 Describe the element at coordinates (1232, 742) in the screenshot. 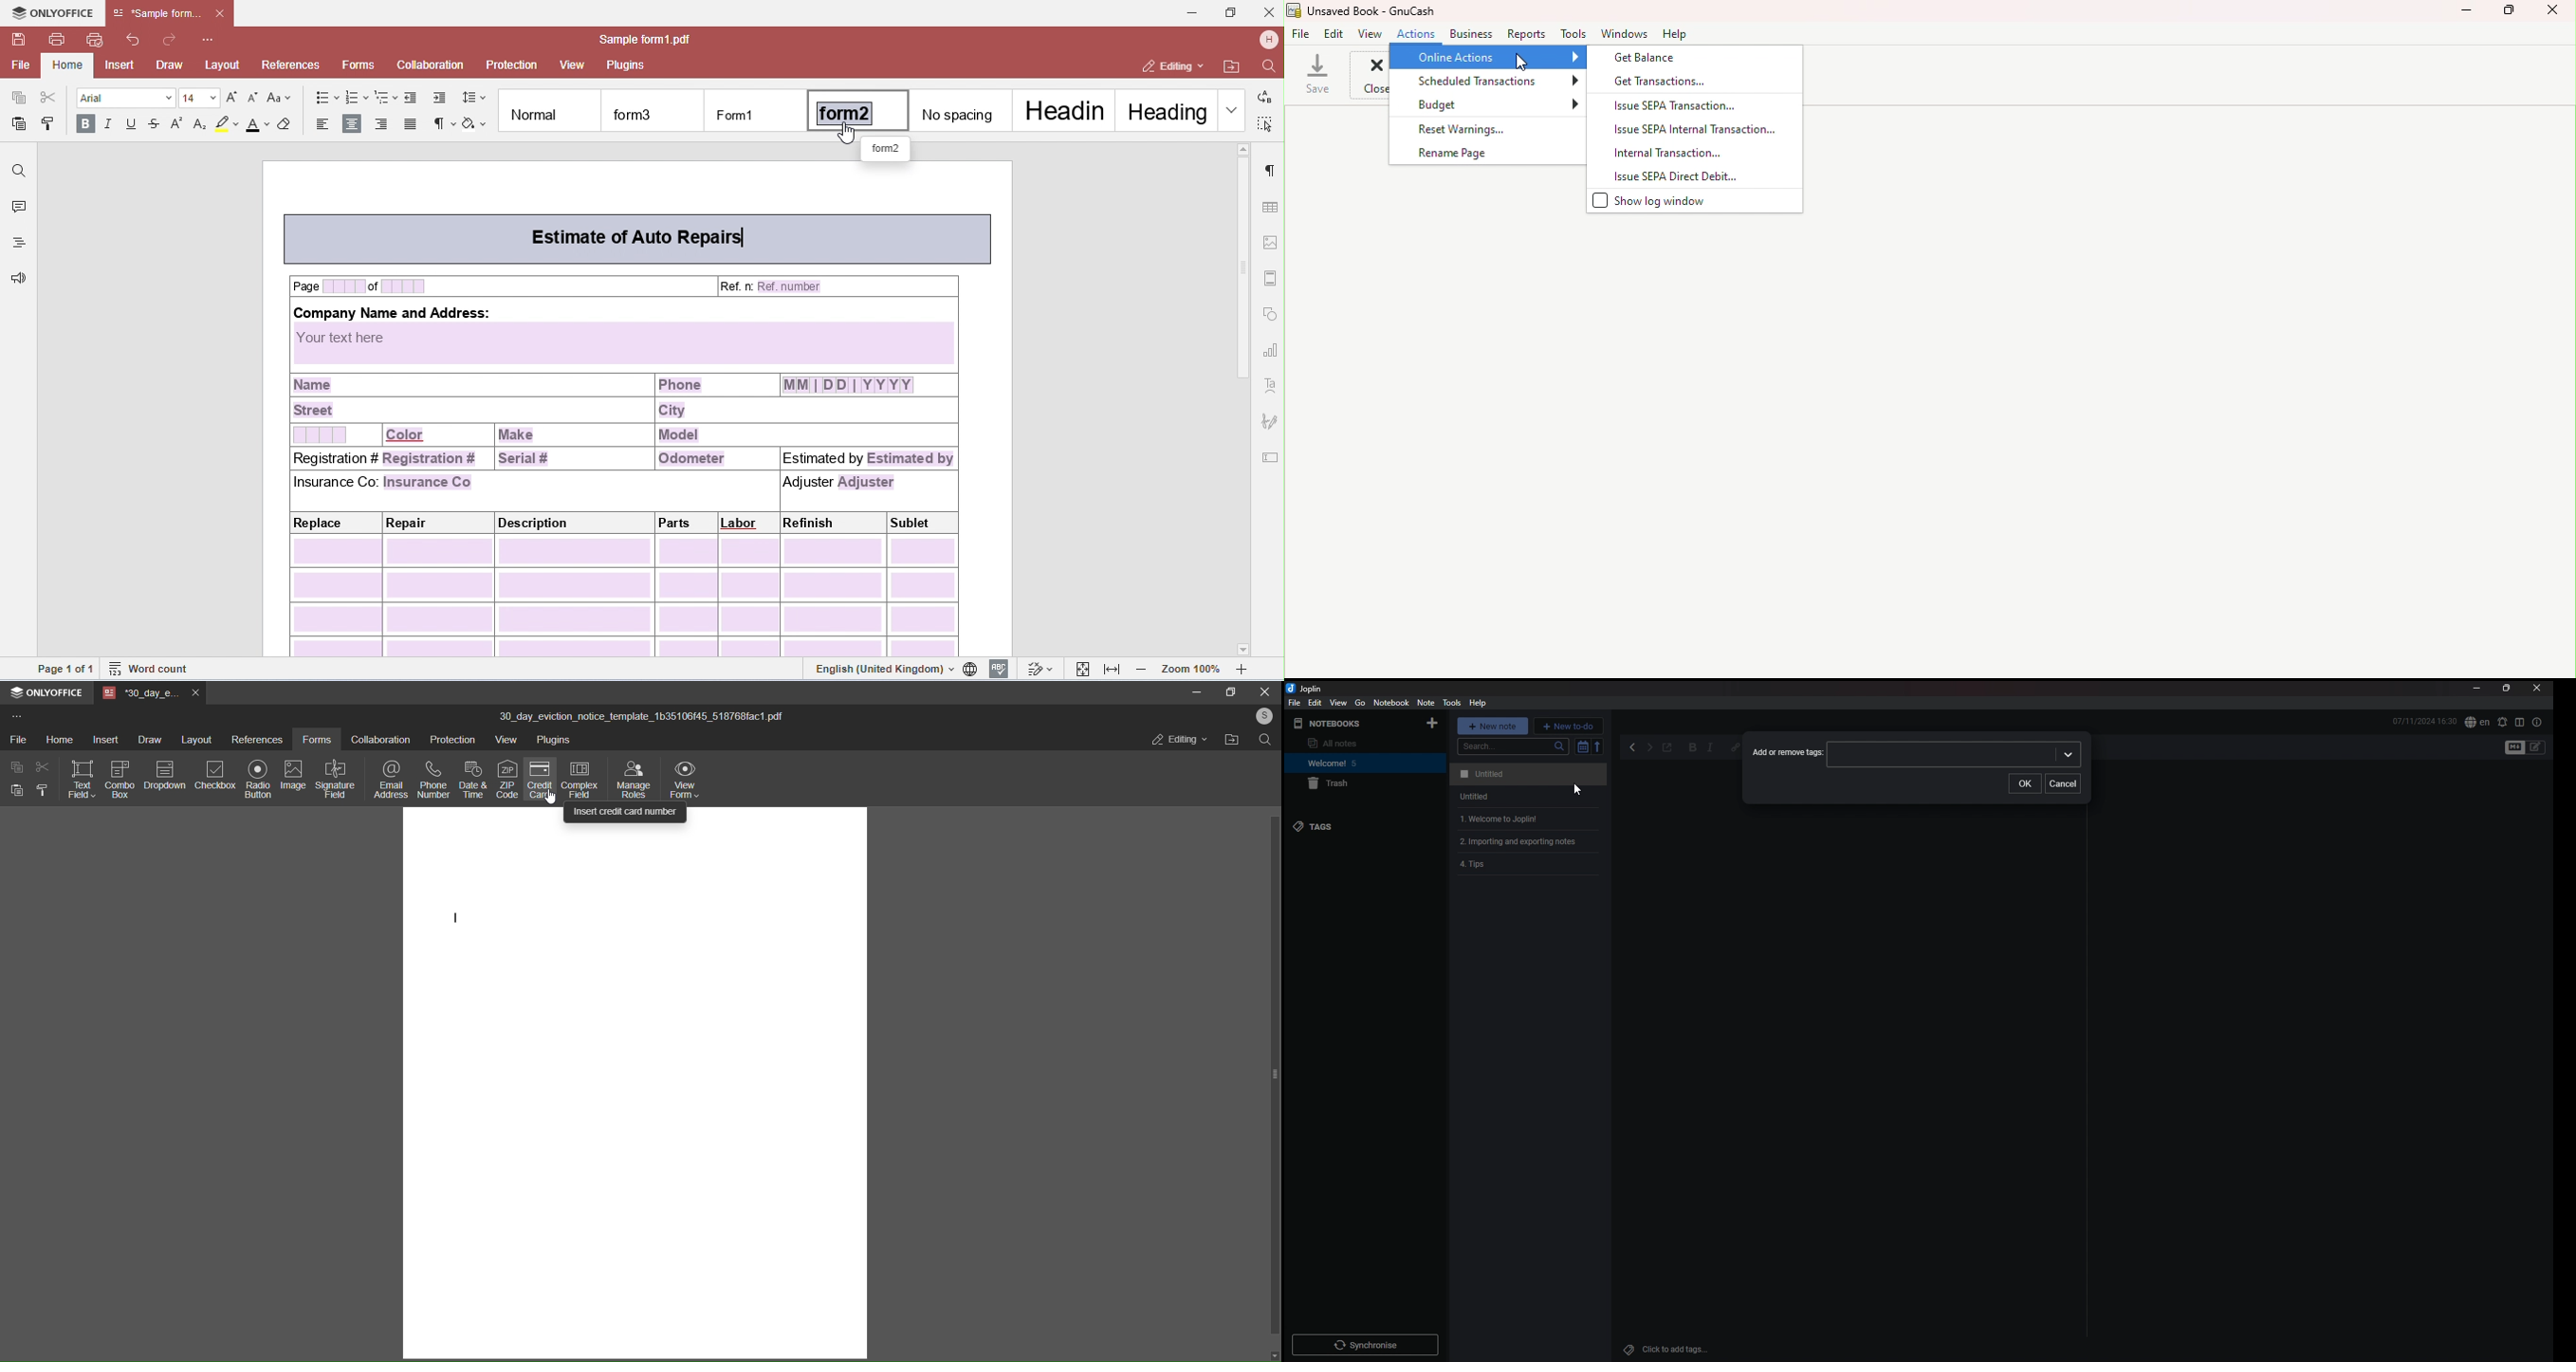

I see `open file location` at that location.